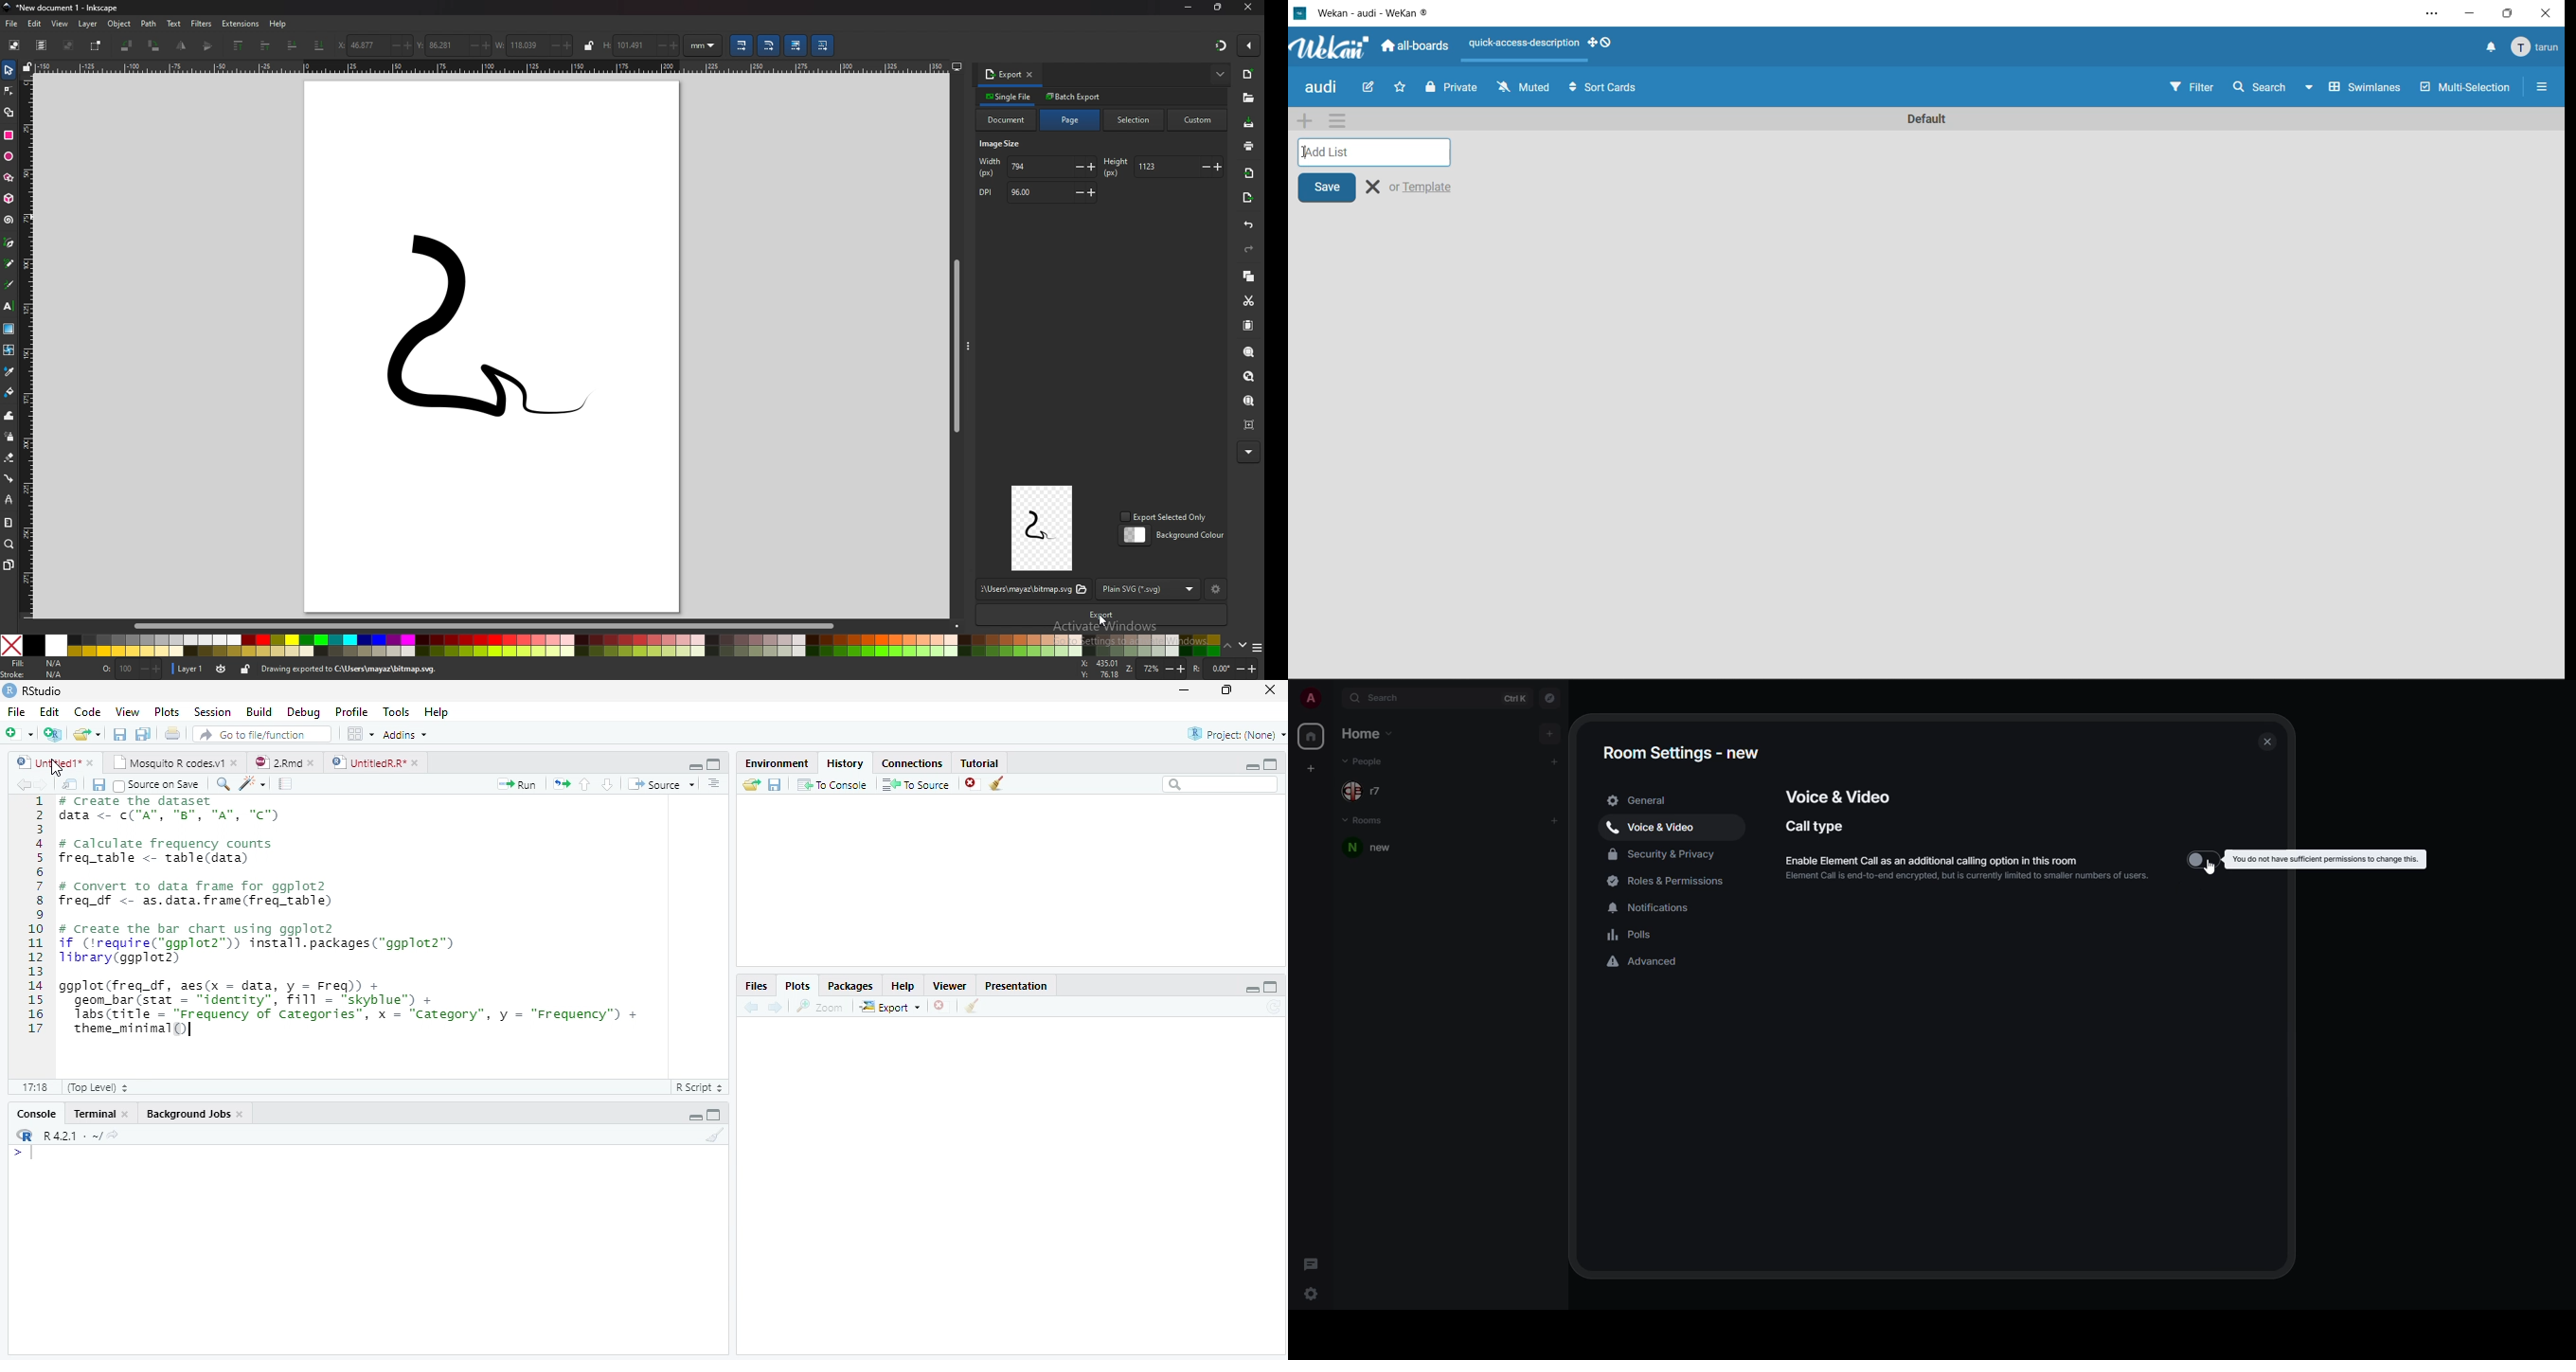 The height and width of the screenshot is (1372, 2576). Describe the element at coordinates (172, 735) in the screenshot. I see `Print` at that location.